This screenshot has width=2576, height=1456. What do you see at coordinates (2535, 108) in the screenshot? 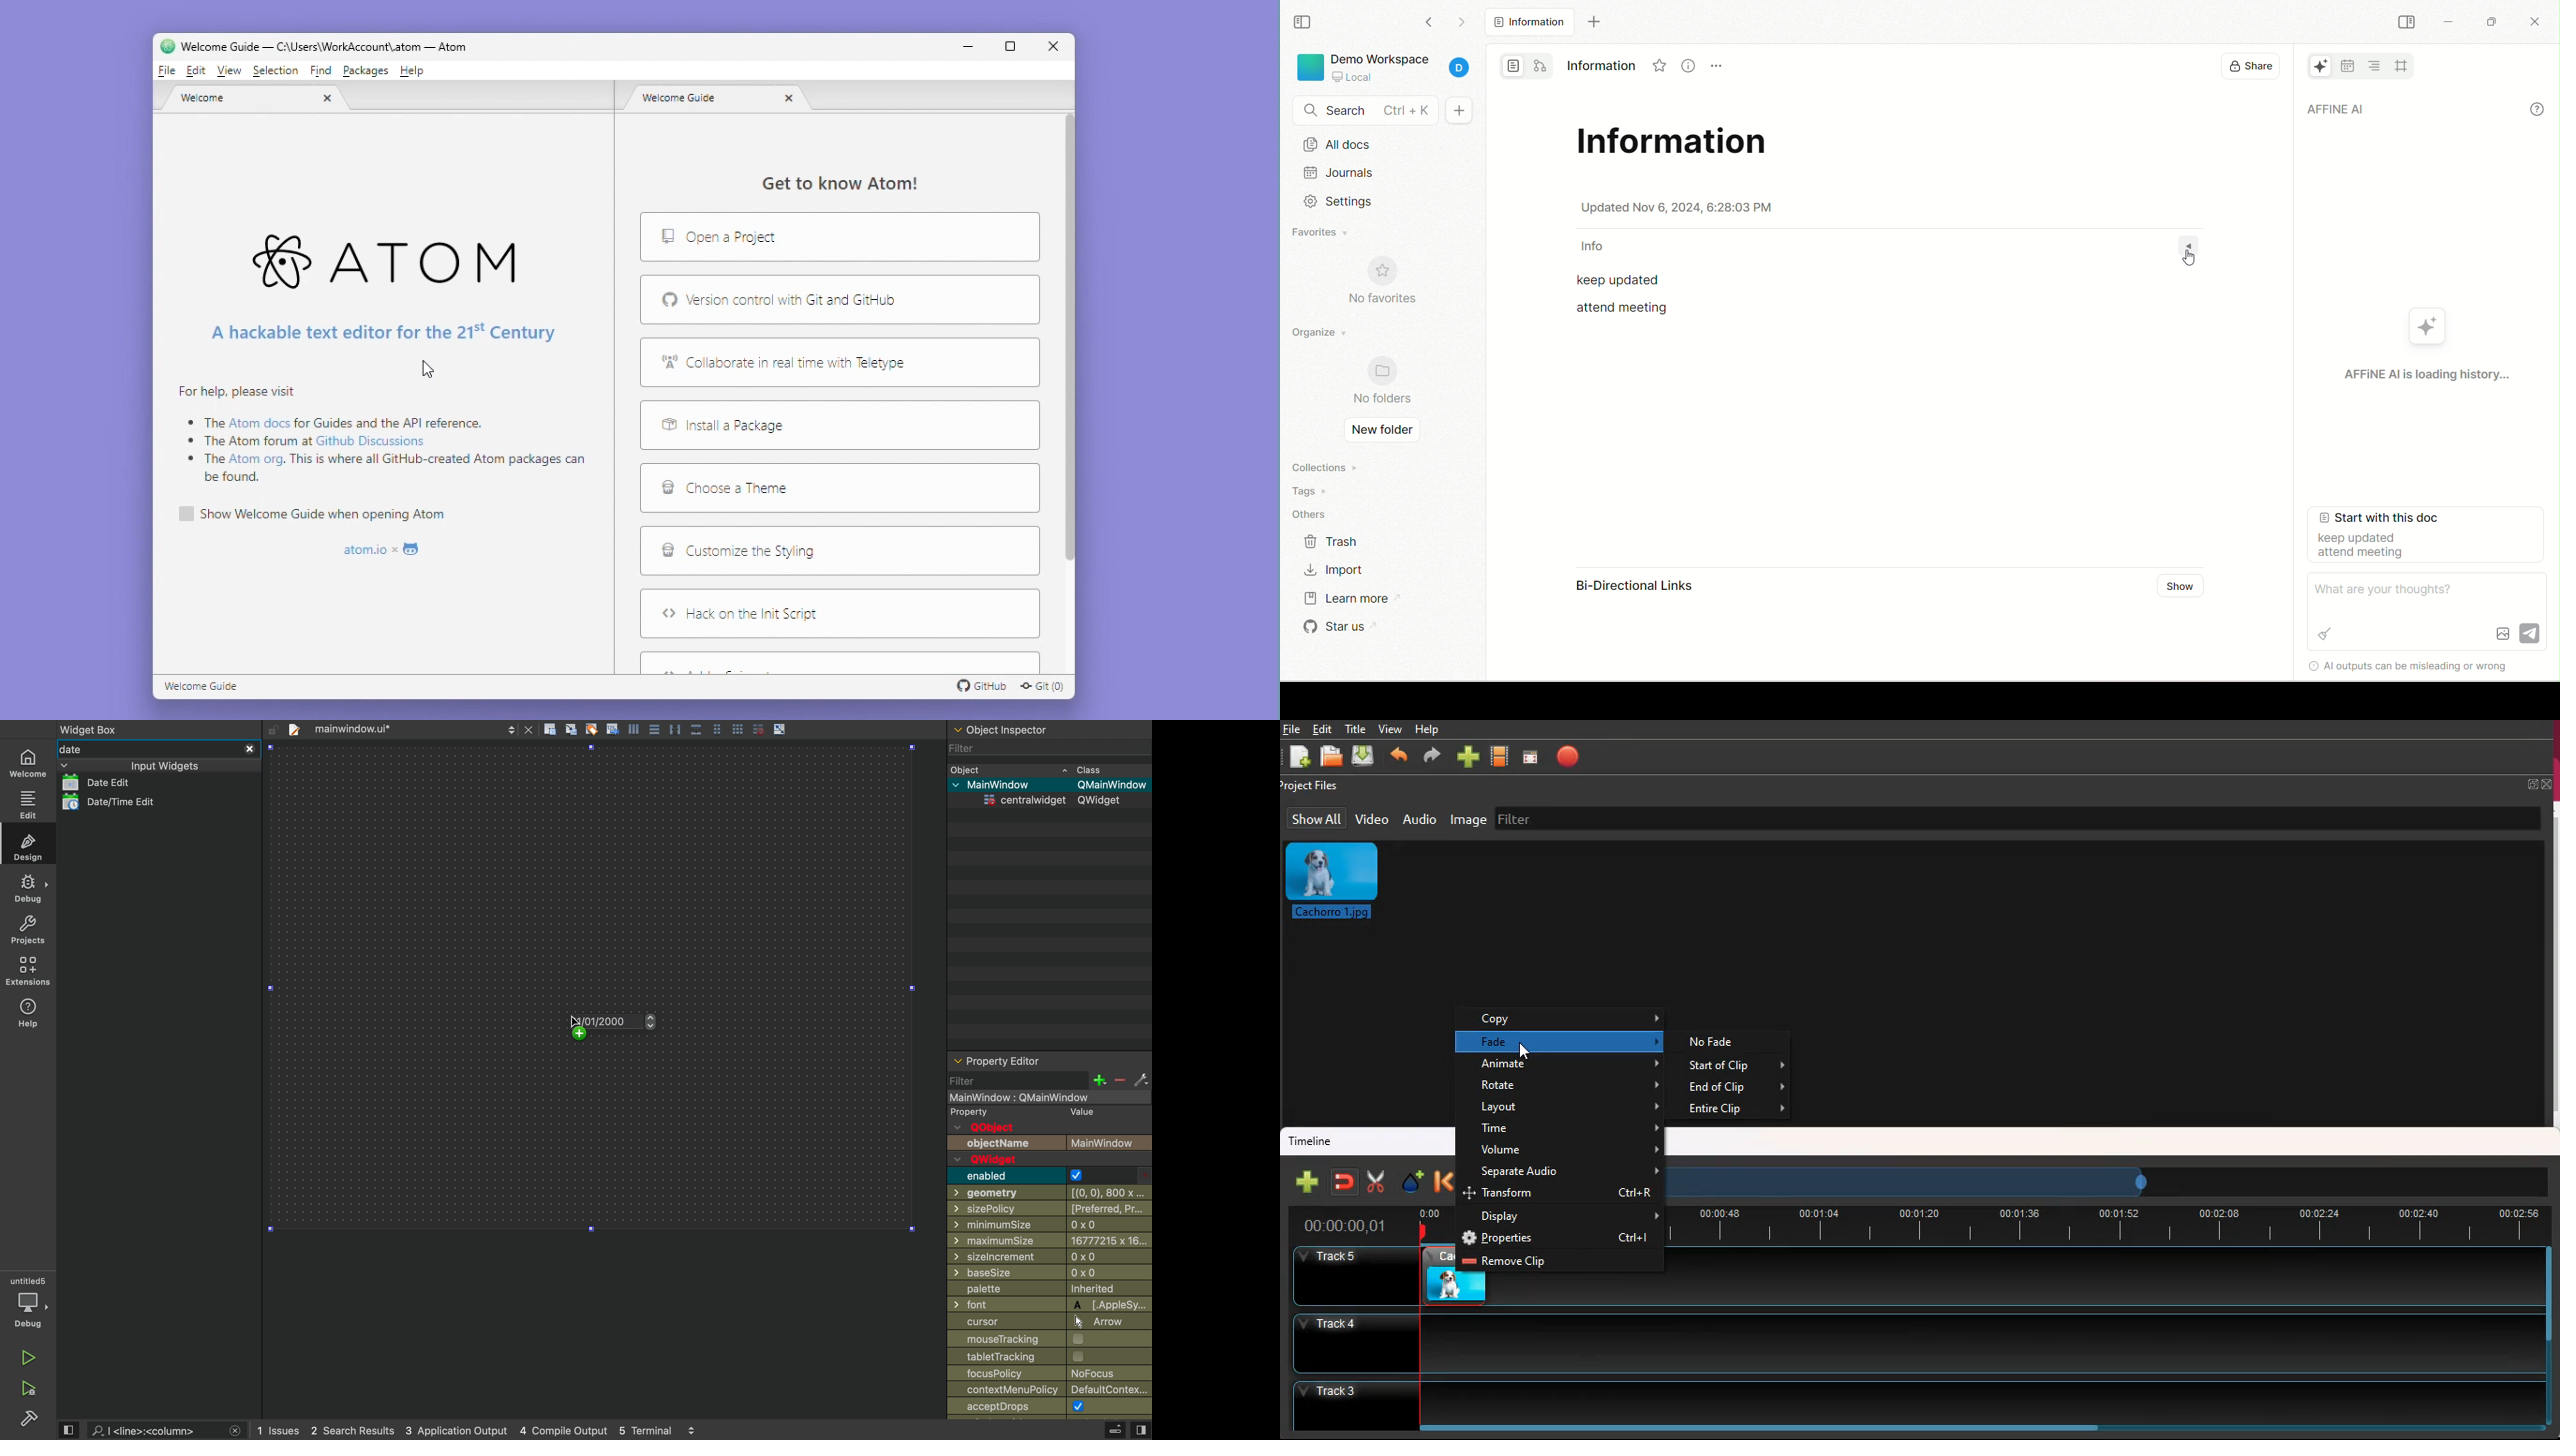
I see `info` at bounding box center [2535, 108].